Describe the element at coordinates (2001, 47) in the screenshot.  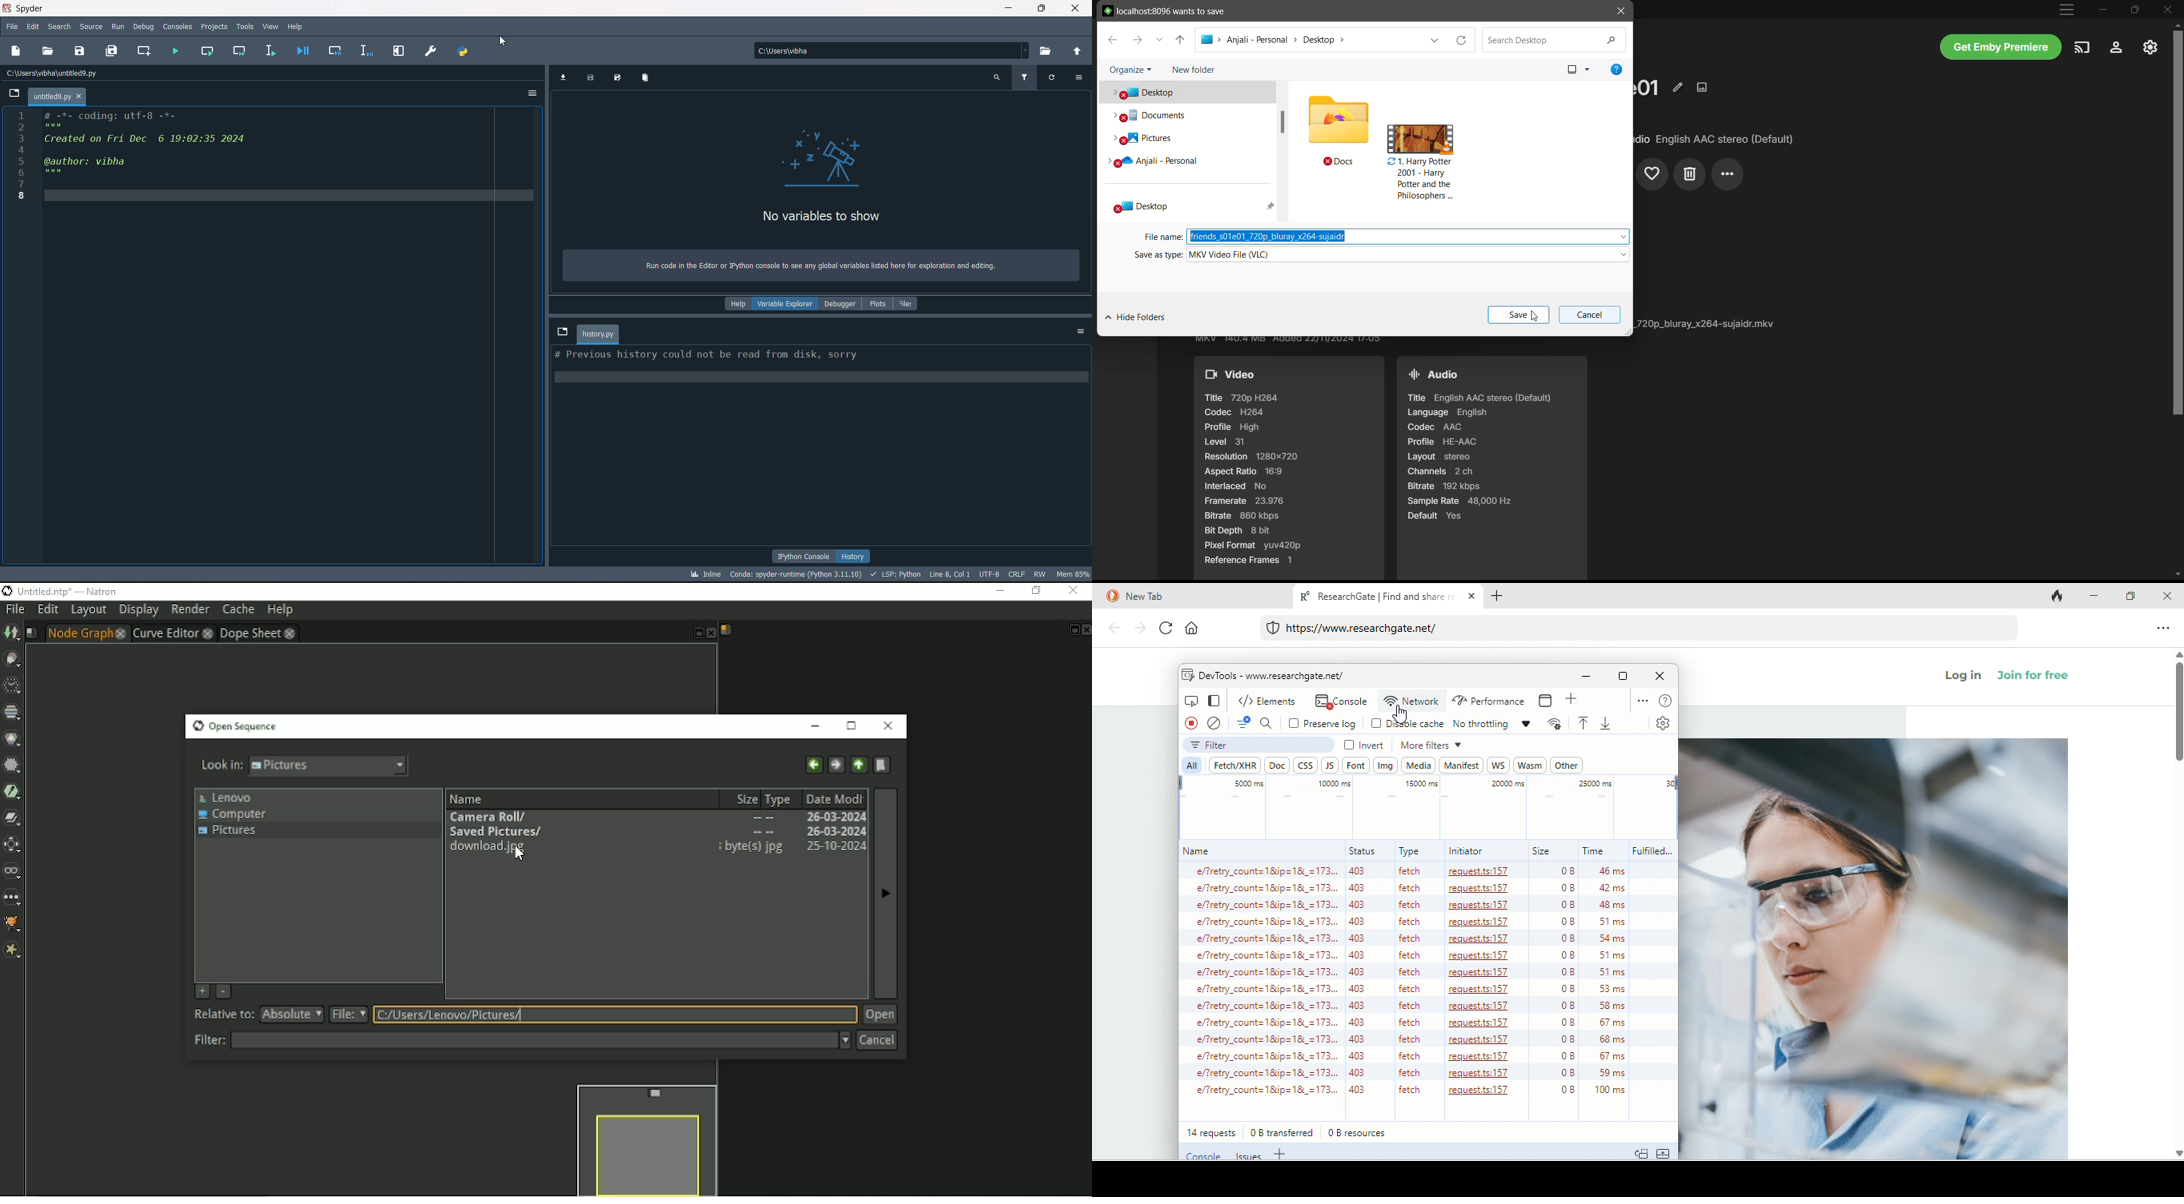
I see `Get Emby Premiere` at that location.